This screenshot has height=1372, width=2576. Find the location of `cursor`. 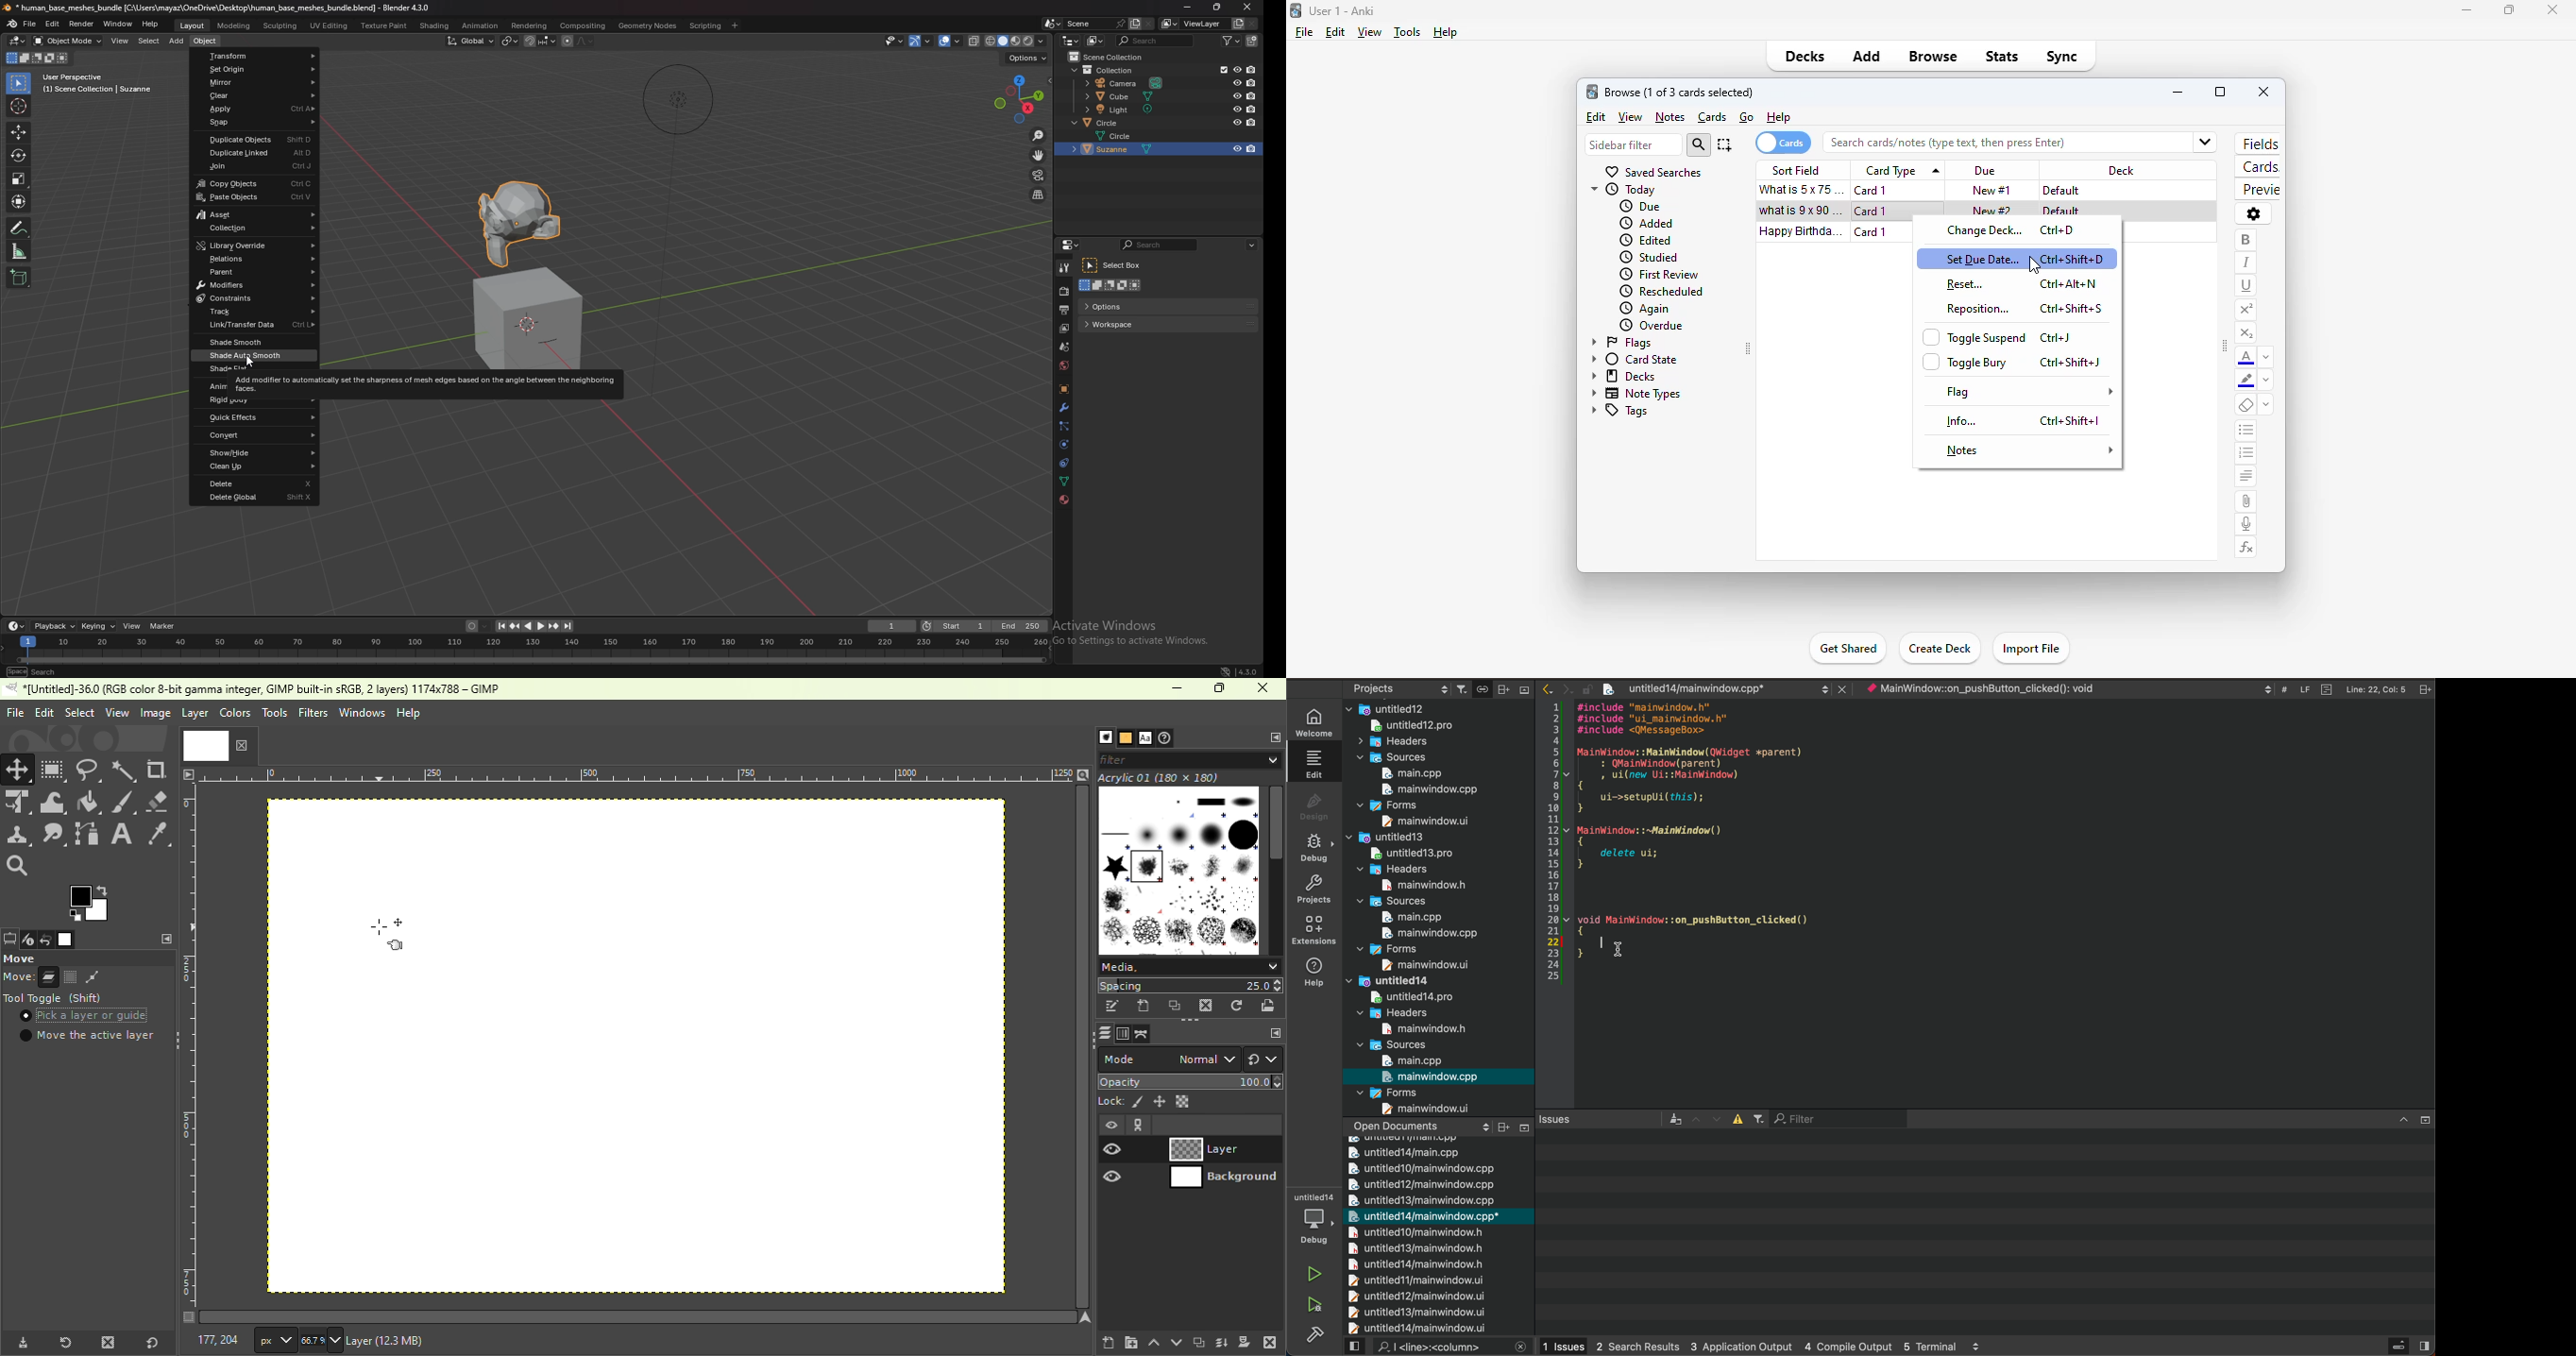

cursor is located at coordinates (1249, 7).